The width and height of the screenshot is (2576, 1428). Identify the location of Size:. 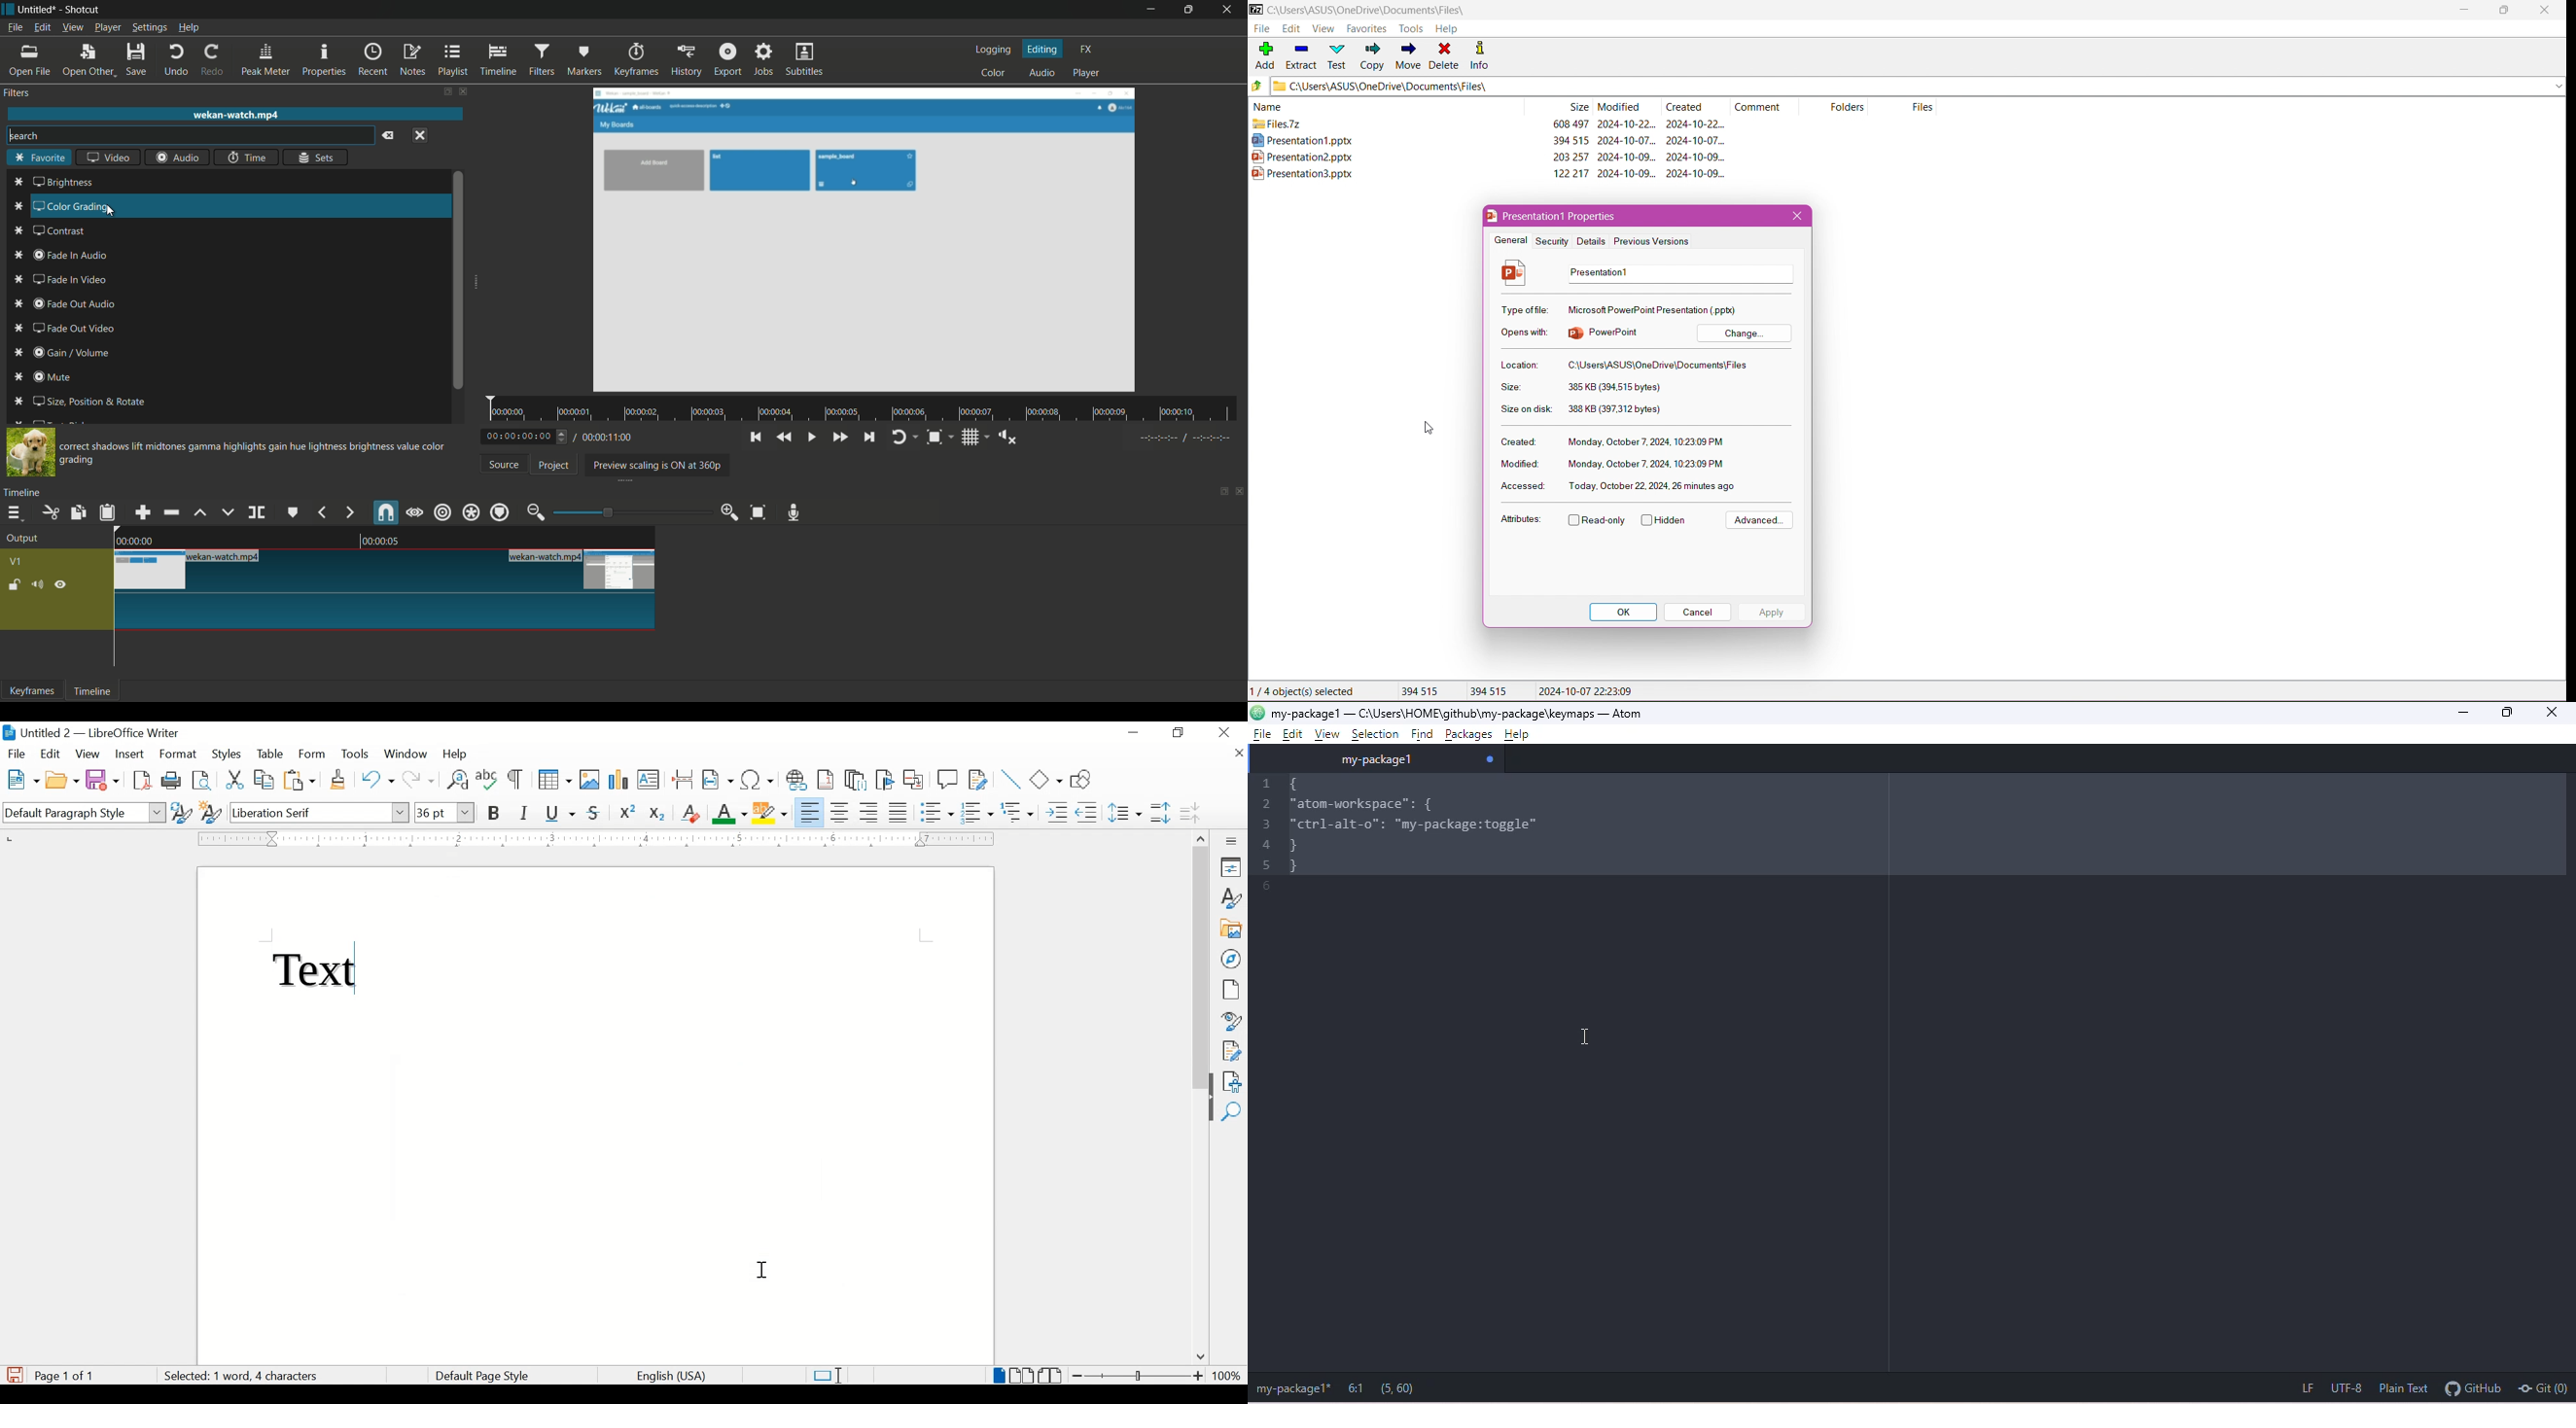
(1517, 387).